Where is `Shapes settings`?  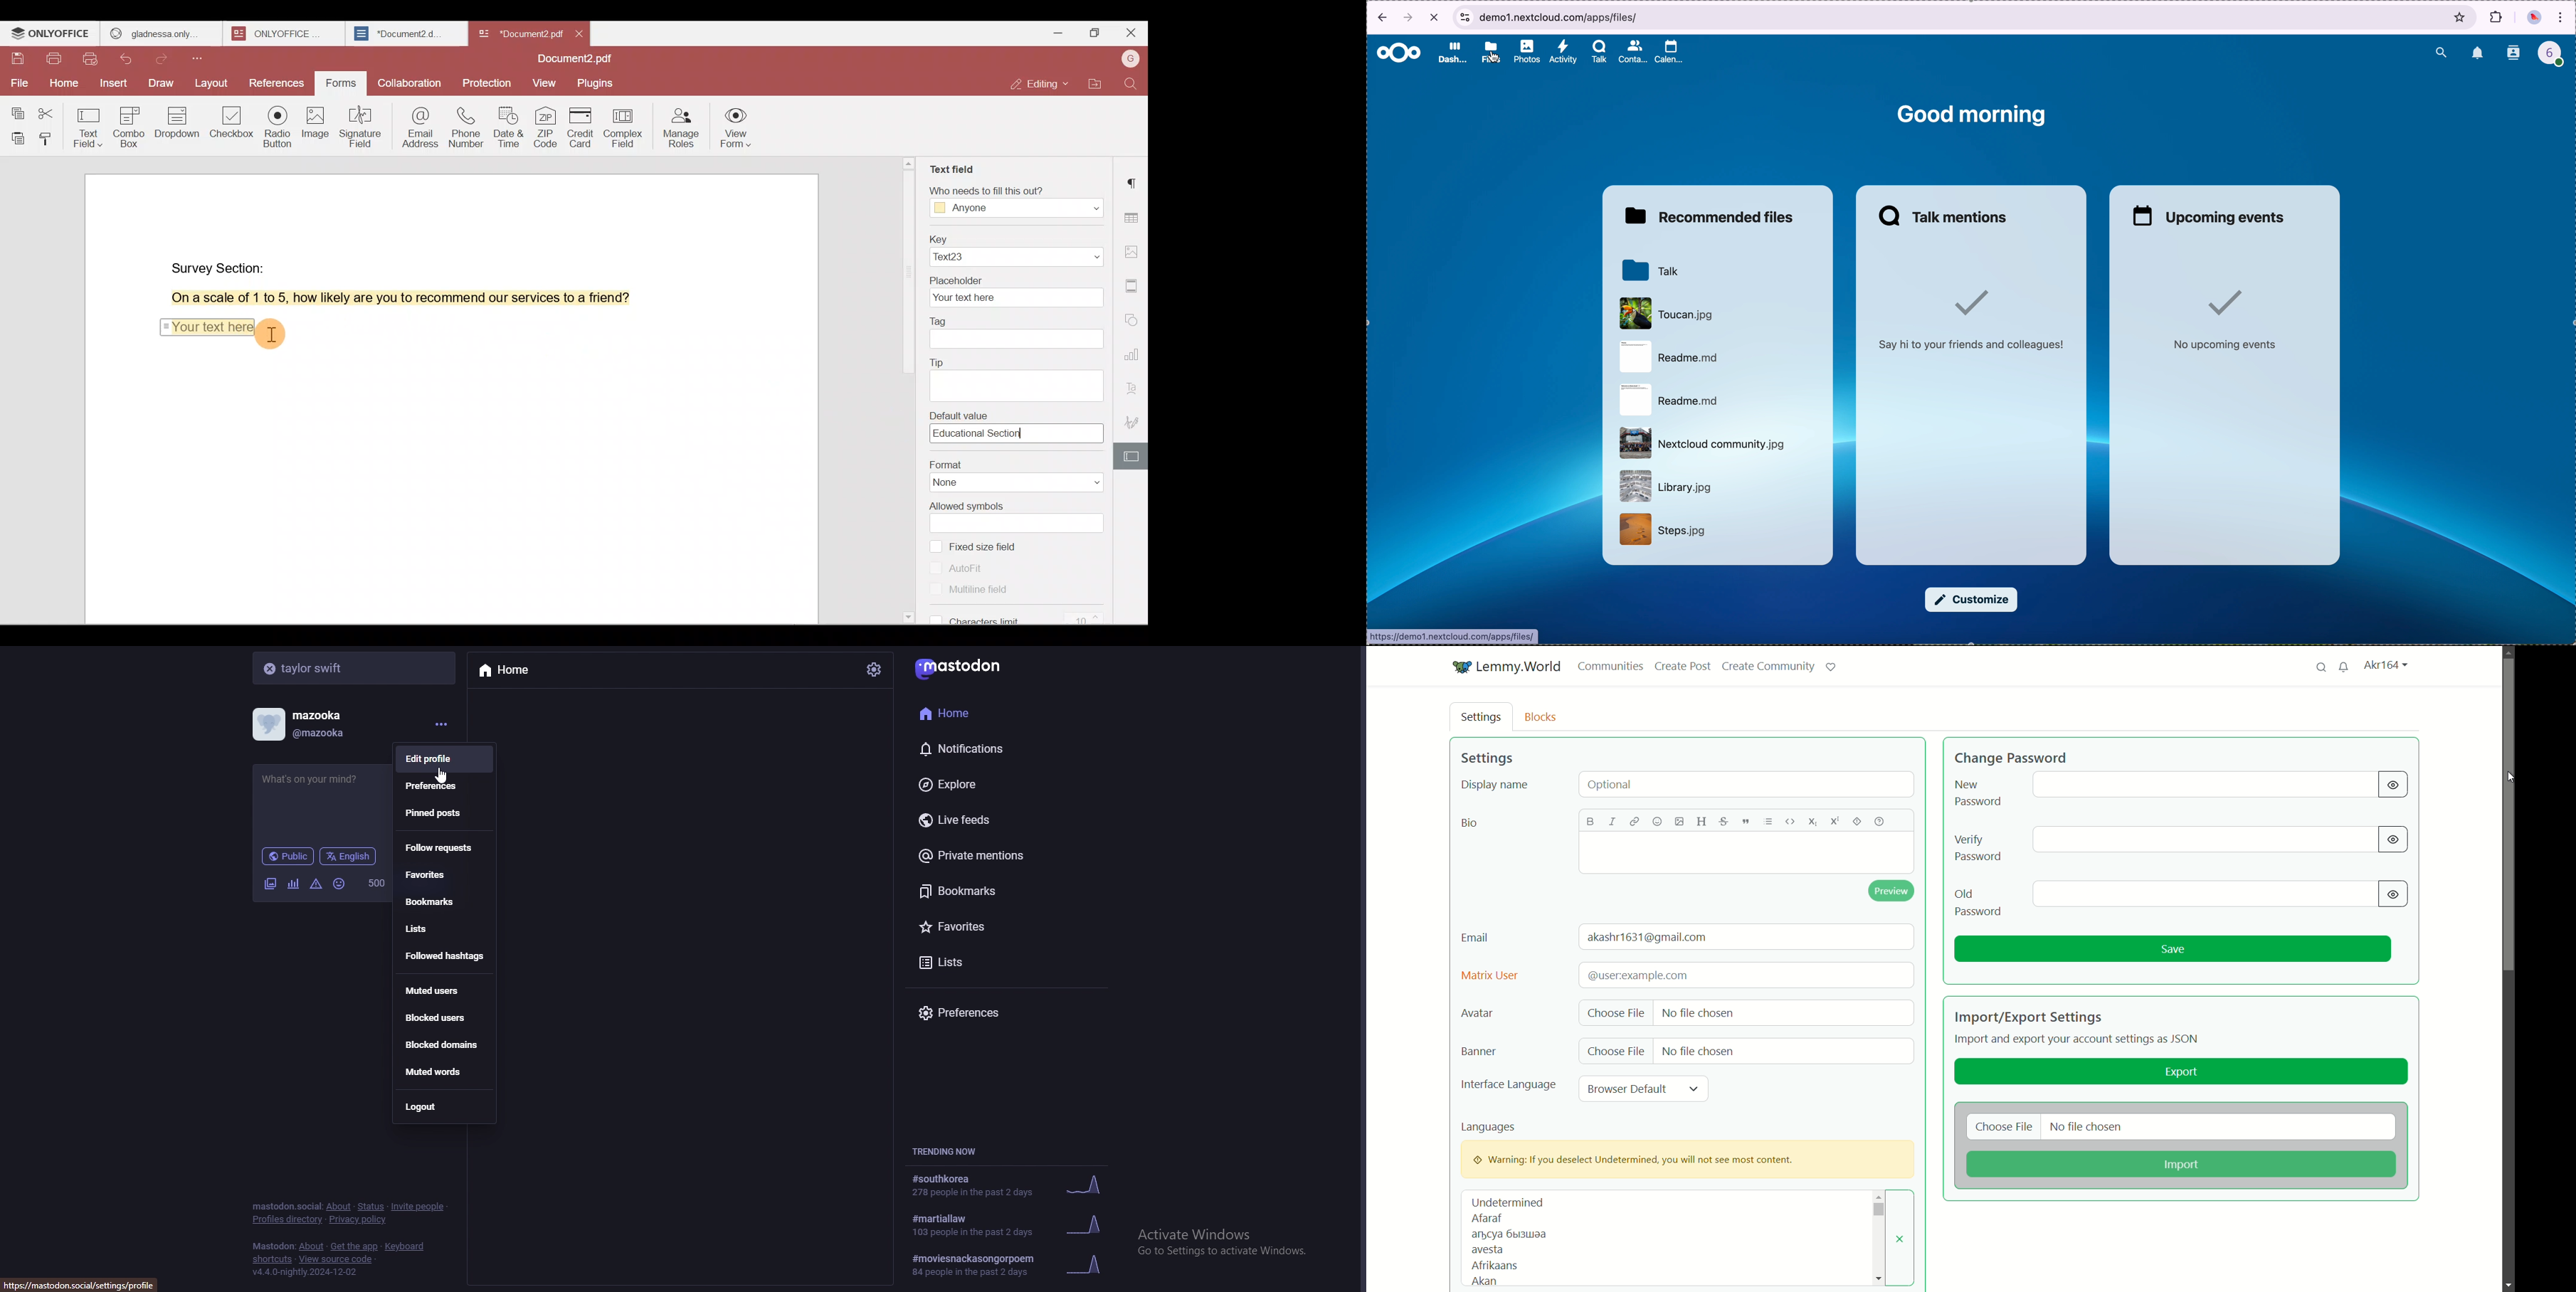
Shapes settings is located at coordinates (1133, 317).